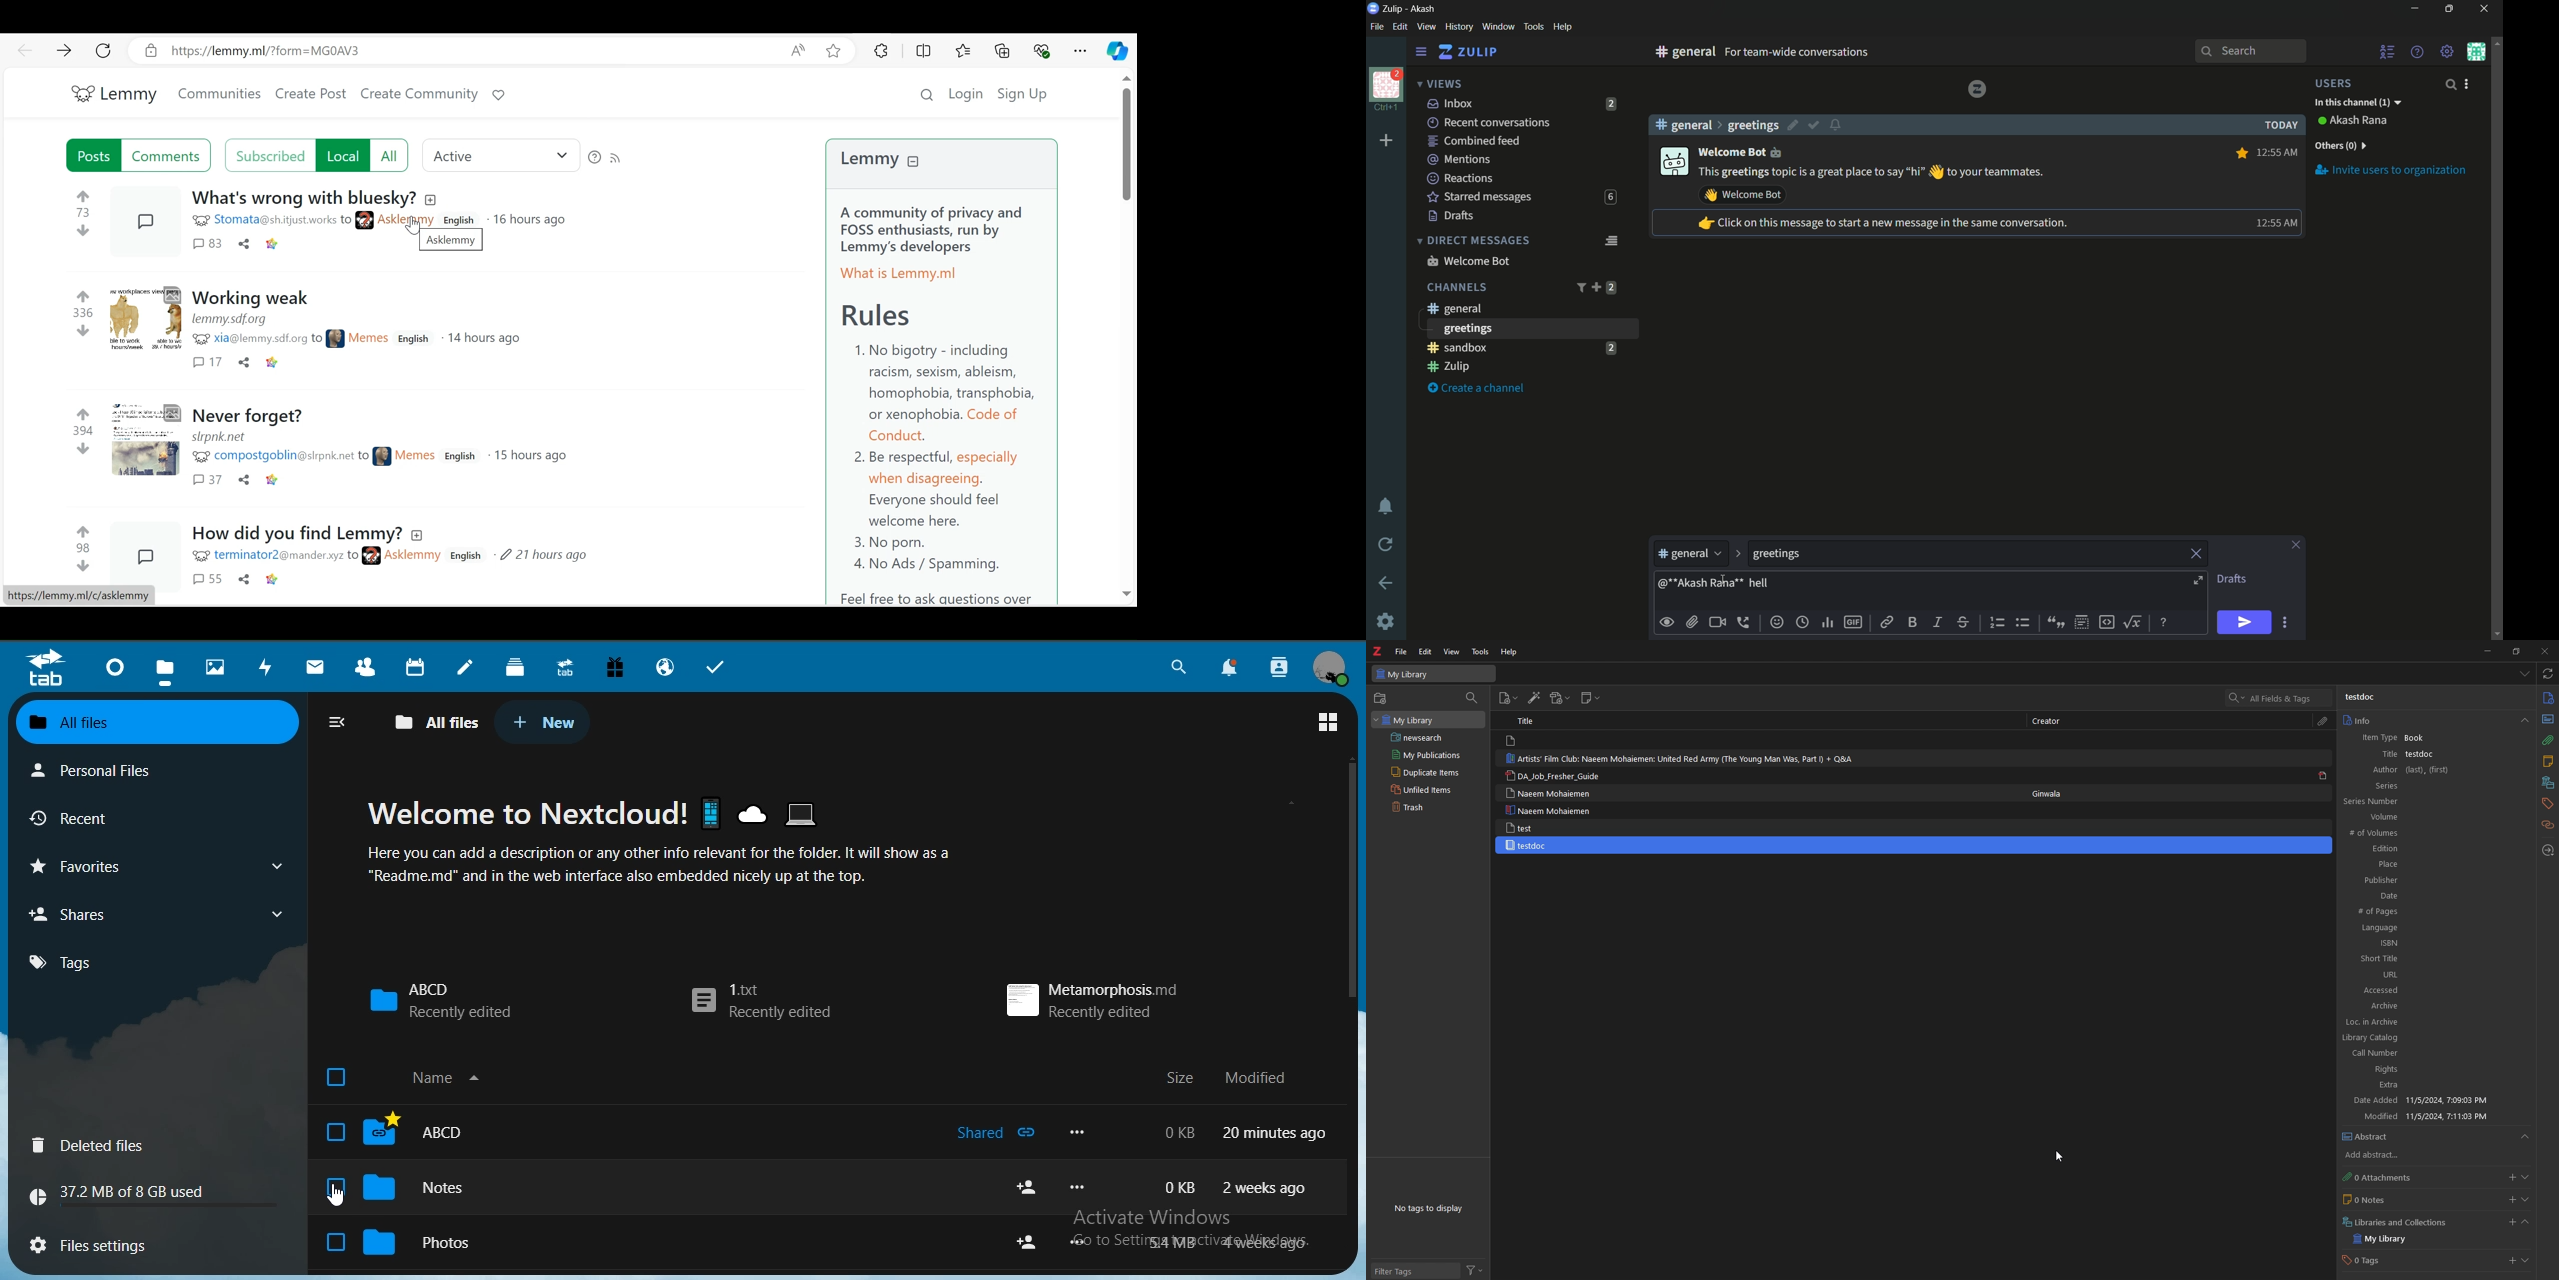 The height and width of the screenshot is (1288, 2576). I want to click on Share, so click(244, 244).